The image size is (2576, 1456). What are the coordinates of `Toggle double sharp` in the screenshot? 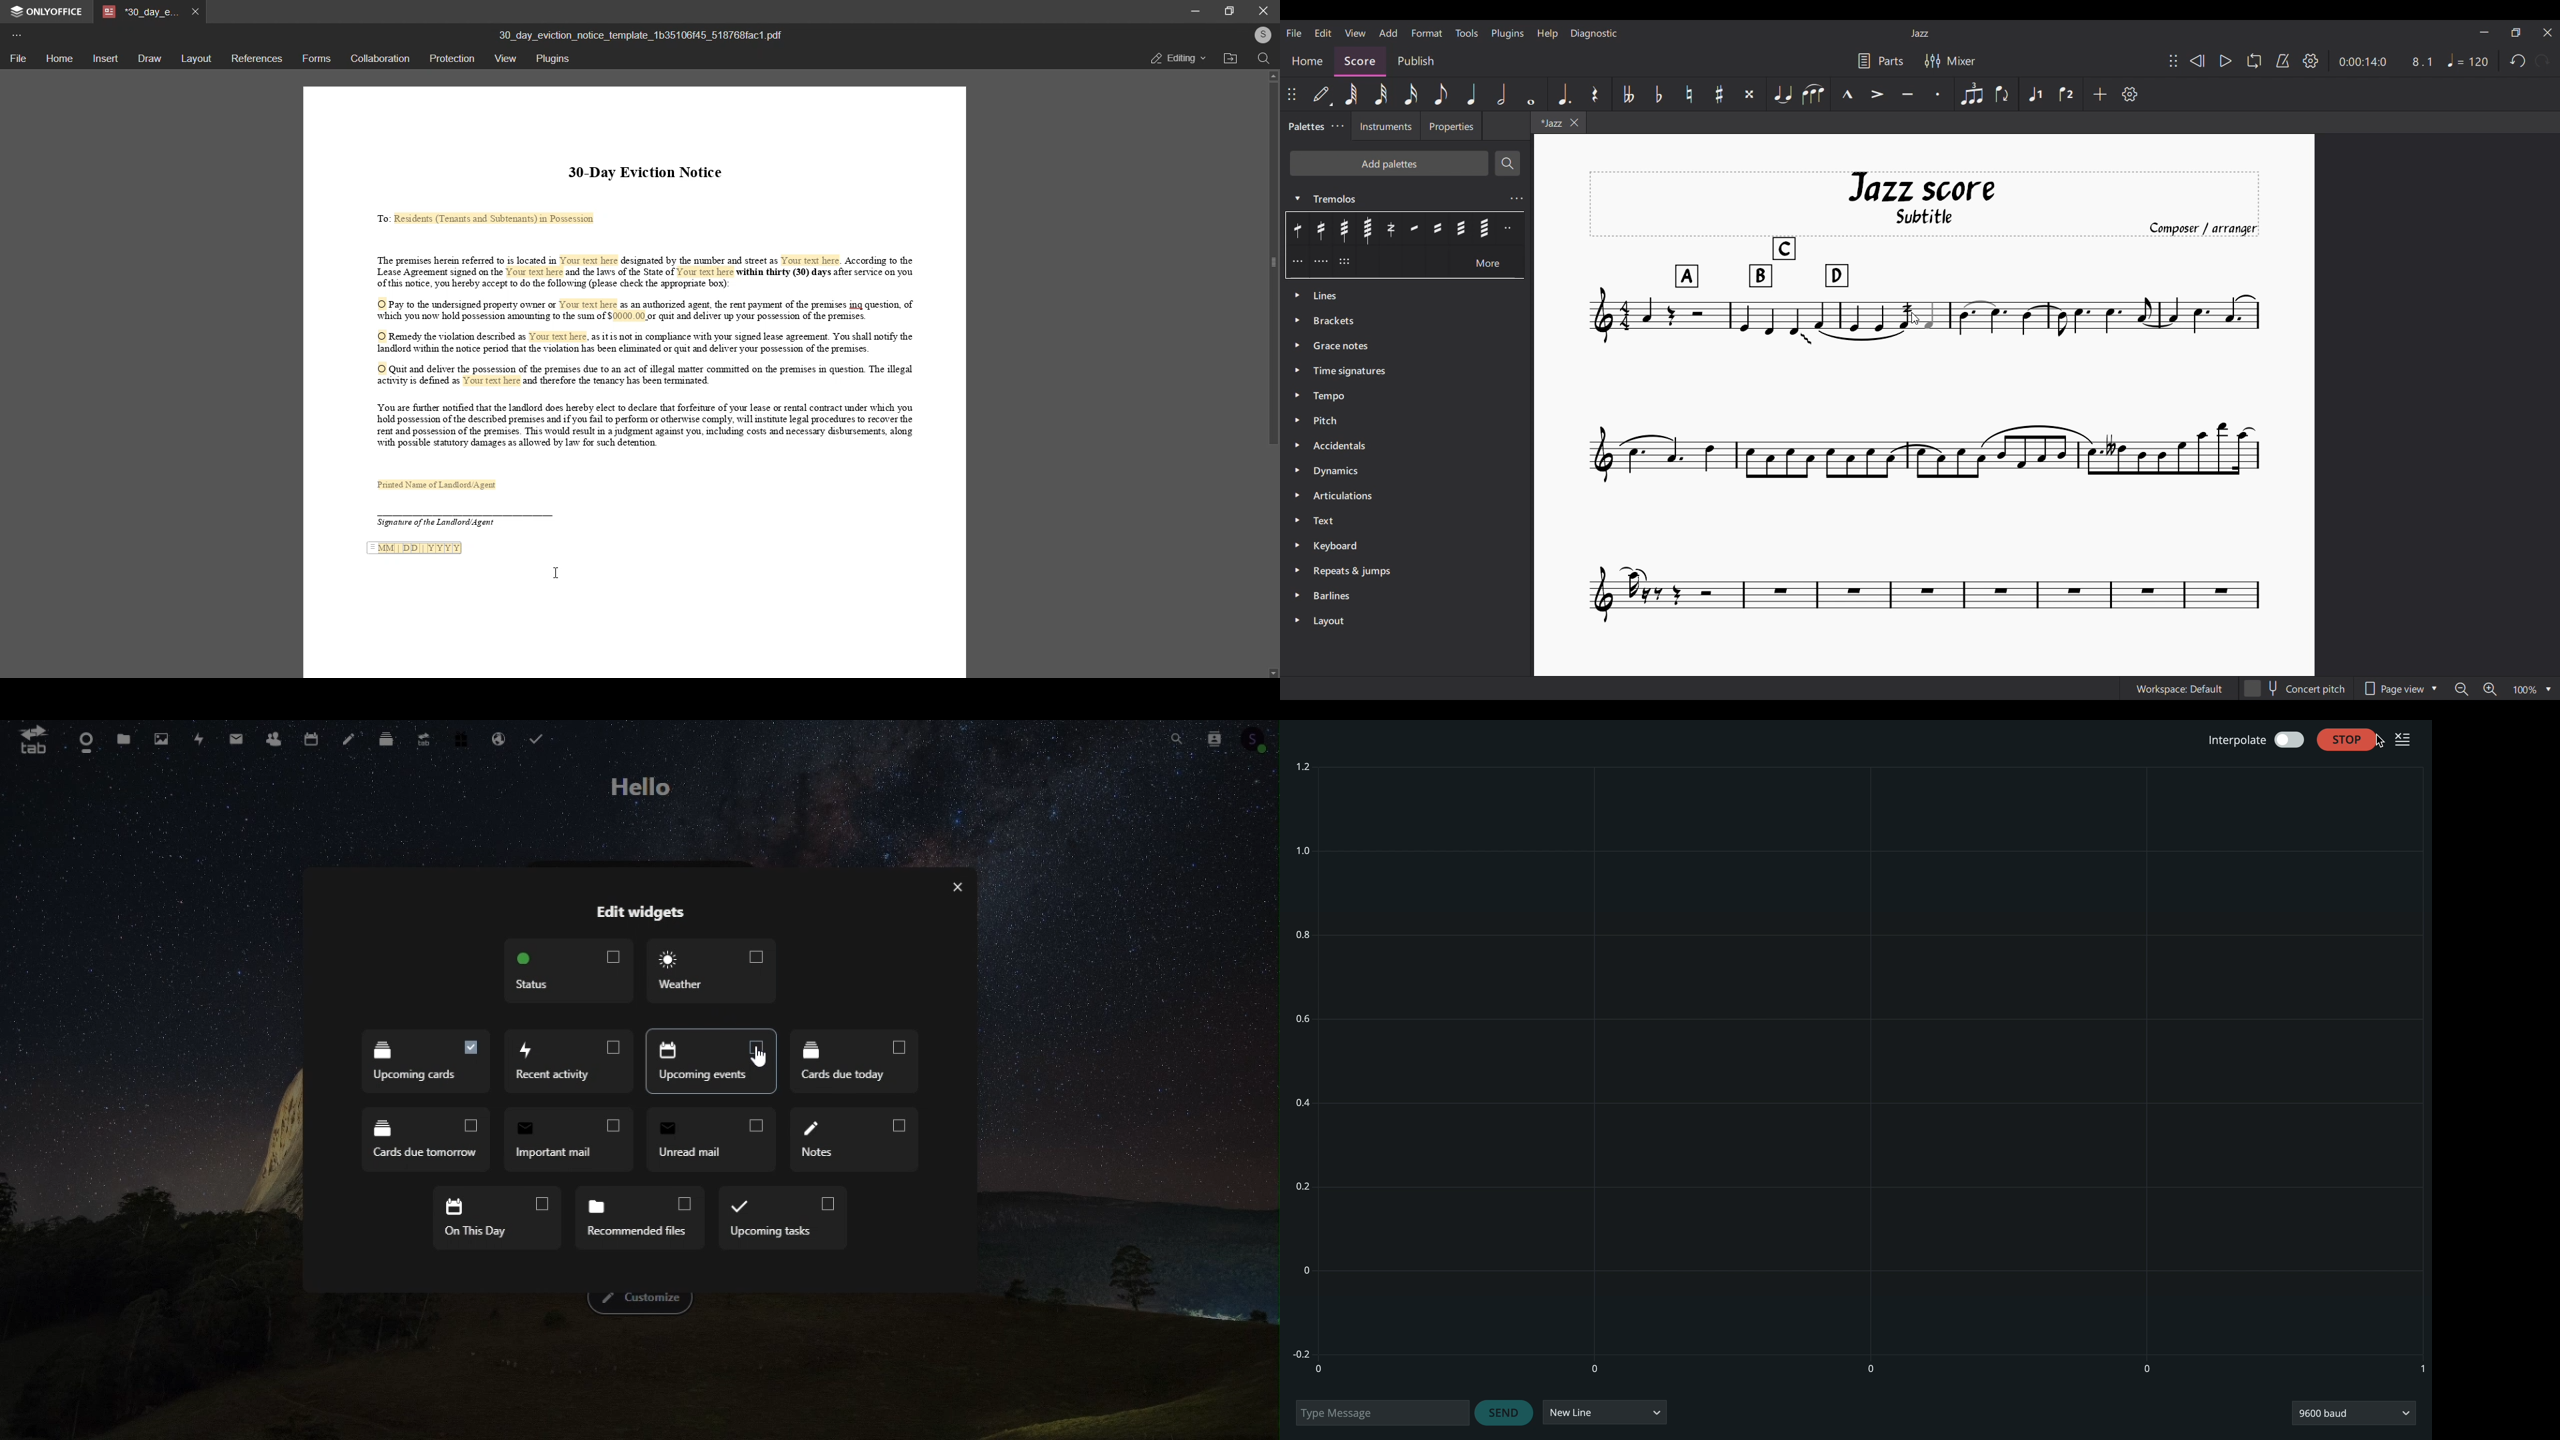 It's located at (1749, 94).